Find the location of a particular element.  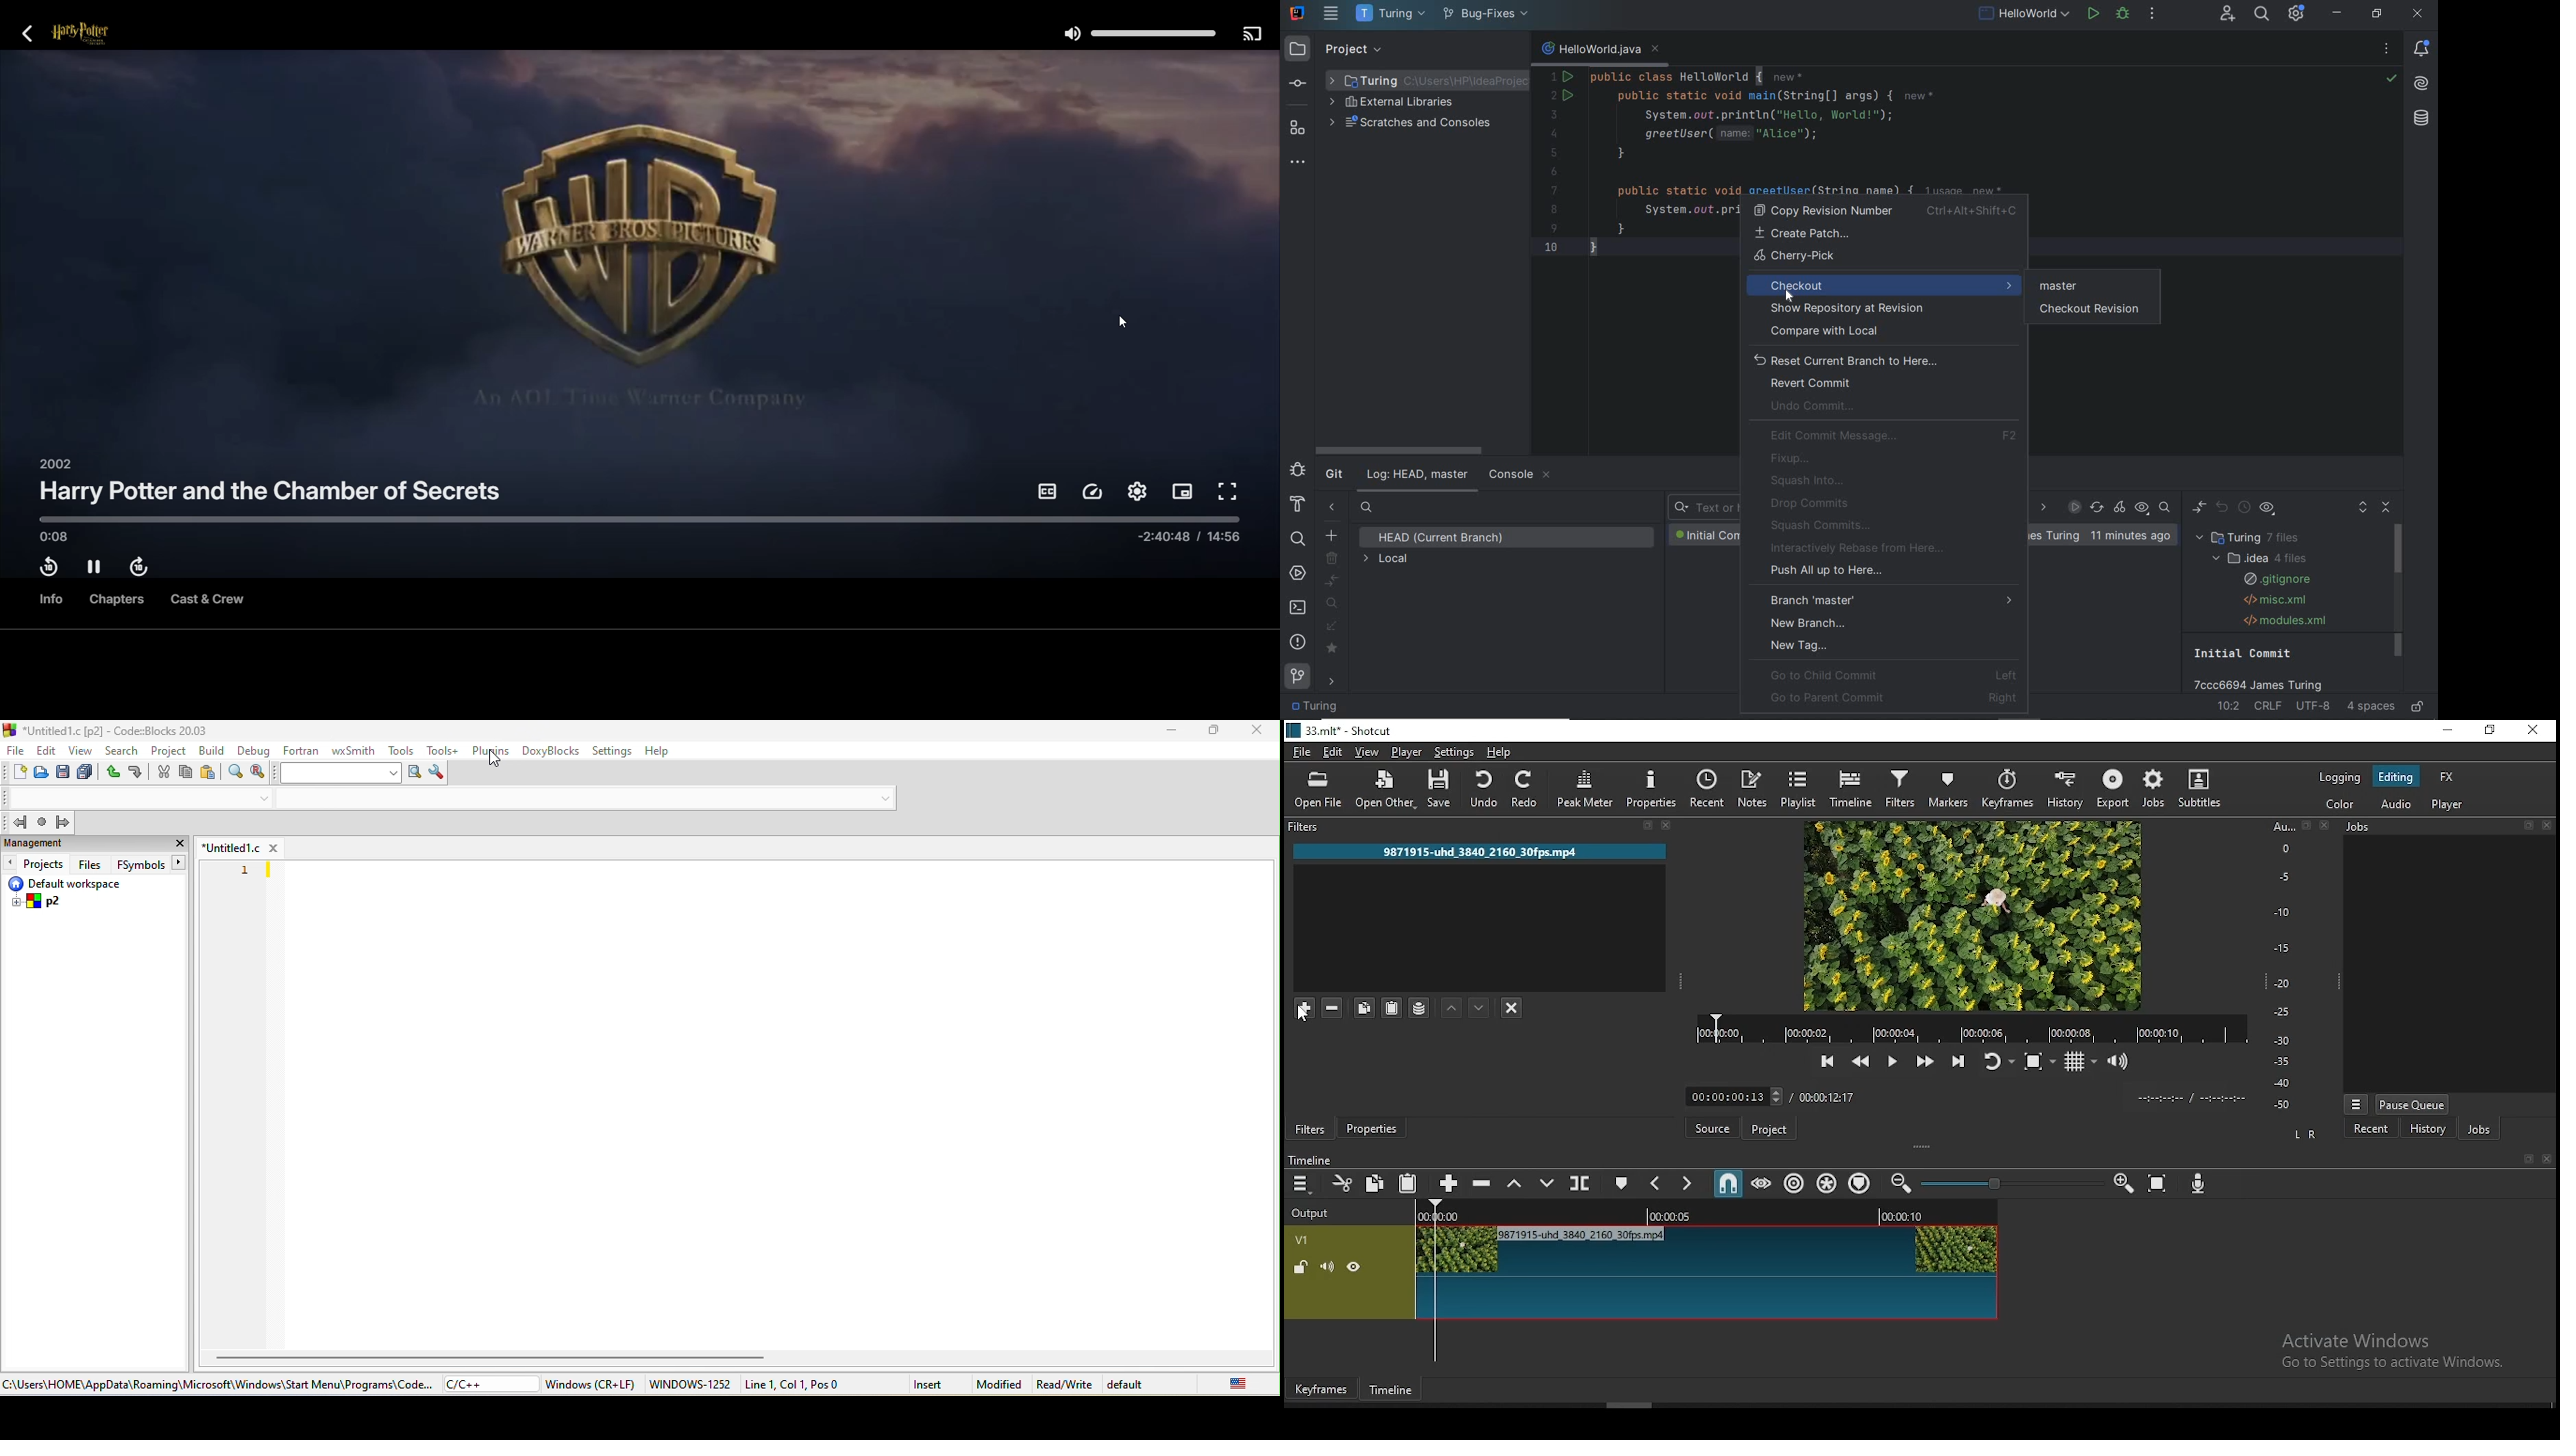

player is located at coordinates (1409, 753).